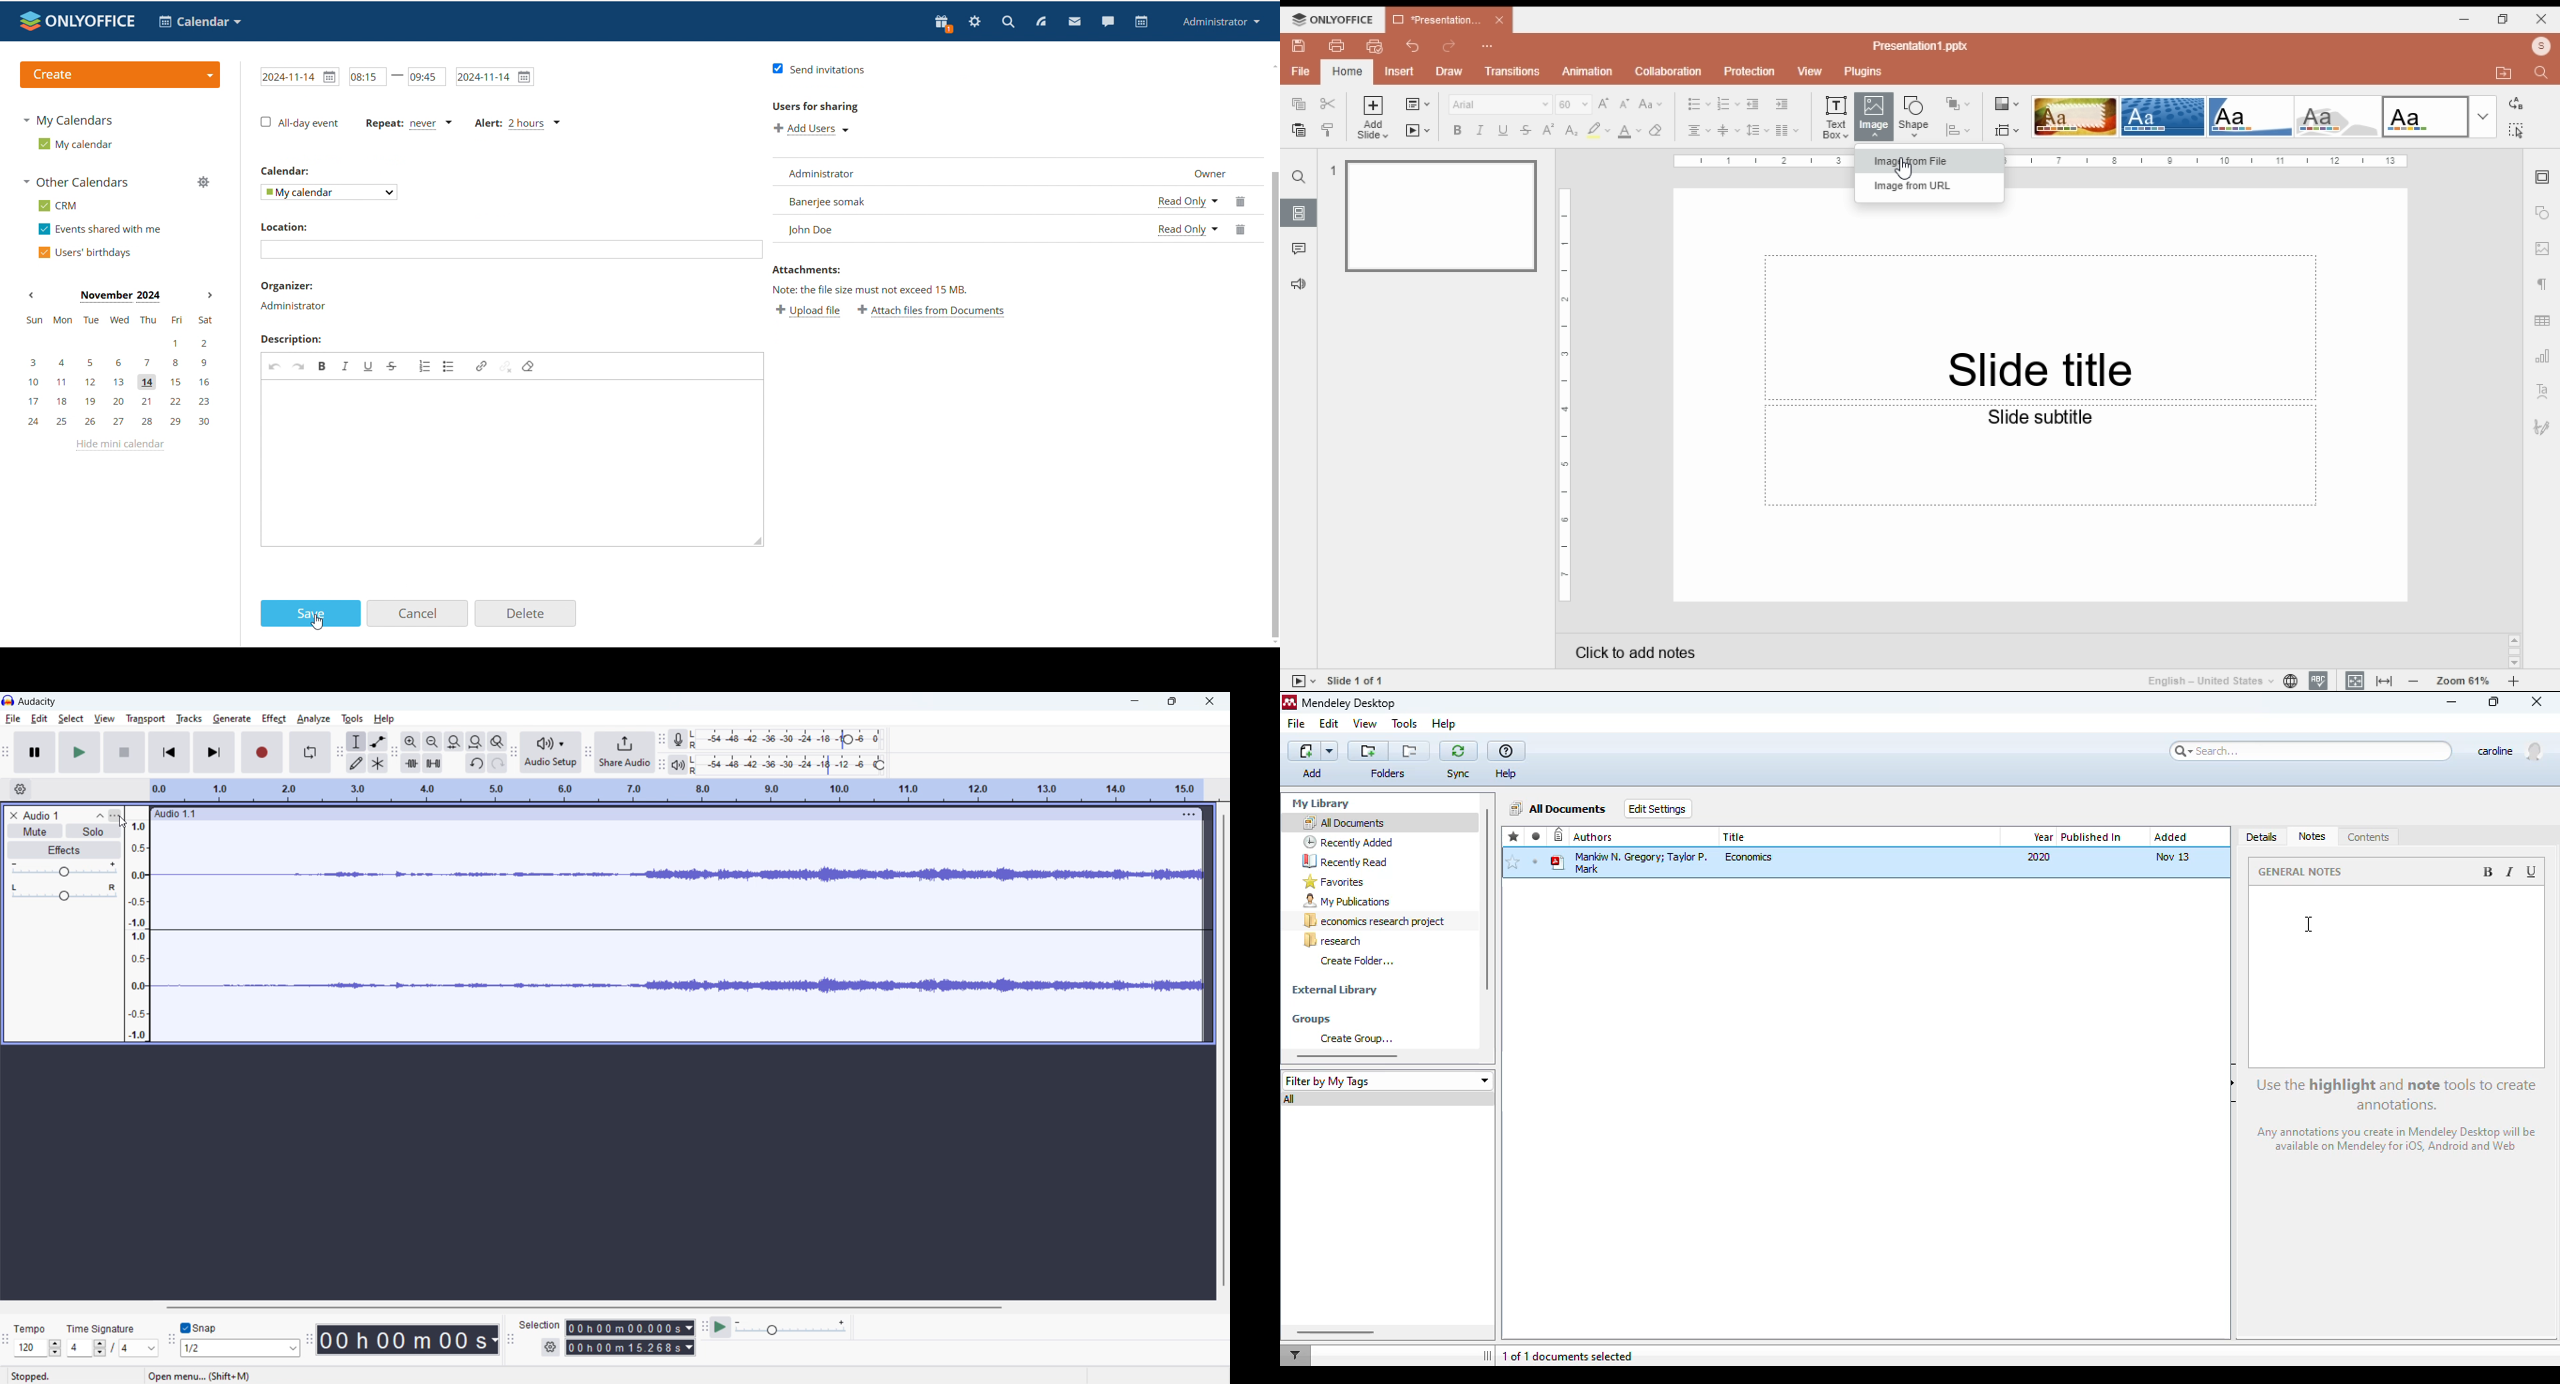 Image resolution: width=2576 pixels, height=1400 pixels. What do you see at coordinates (661, 814) in the screenshot?
I see `hold to move` at bounding box center [661, 814].